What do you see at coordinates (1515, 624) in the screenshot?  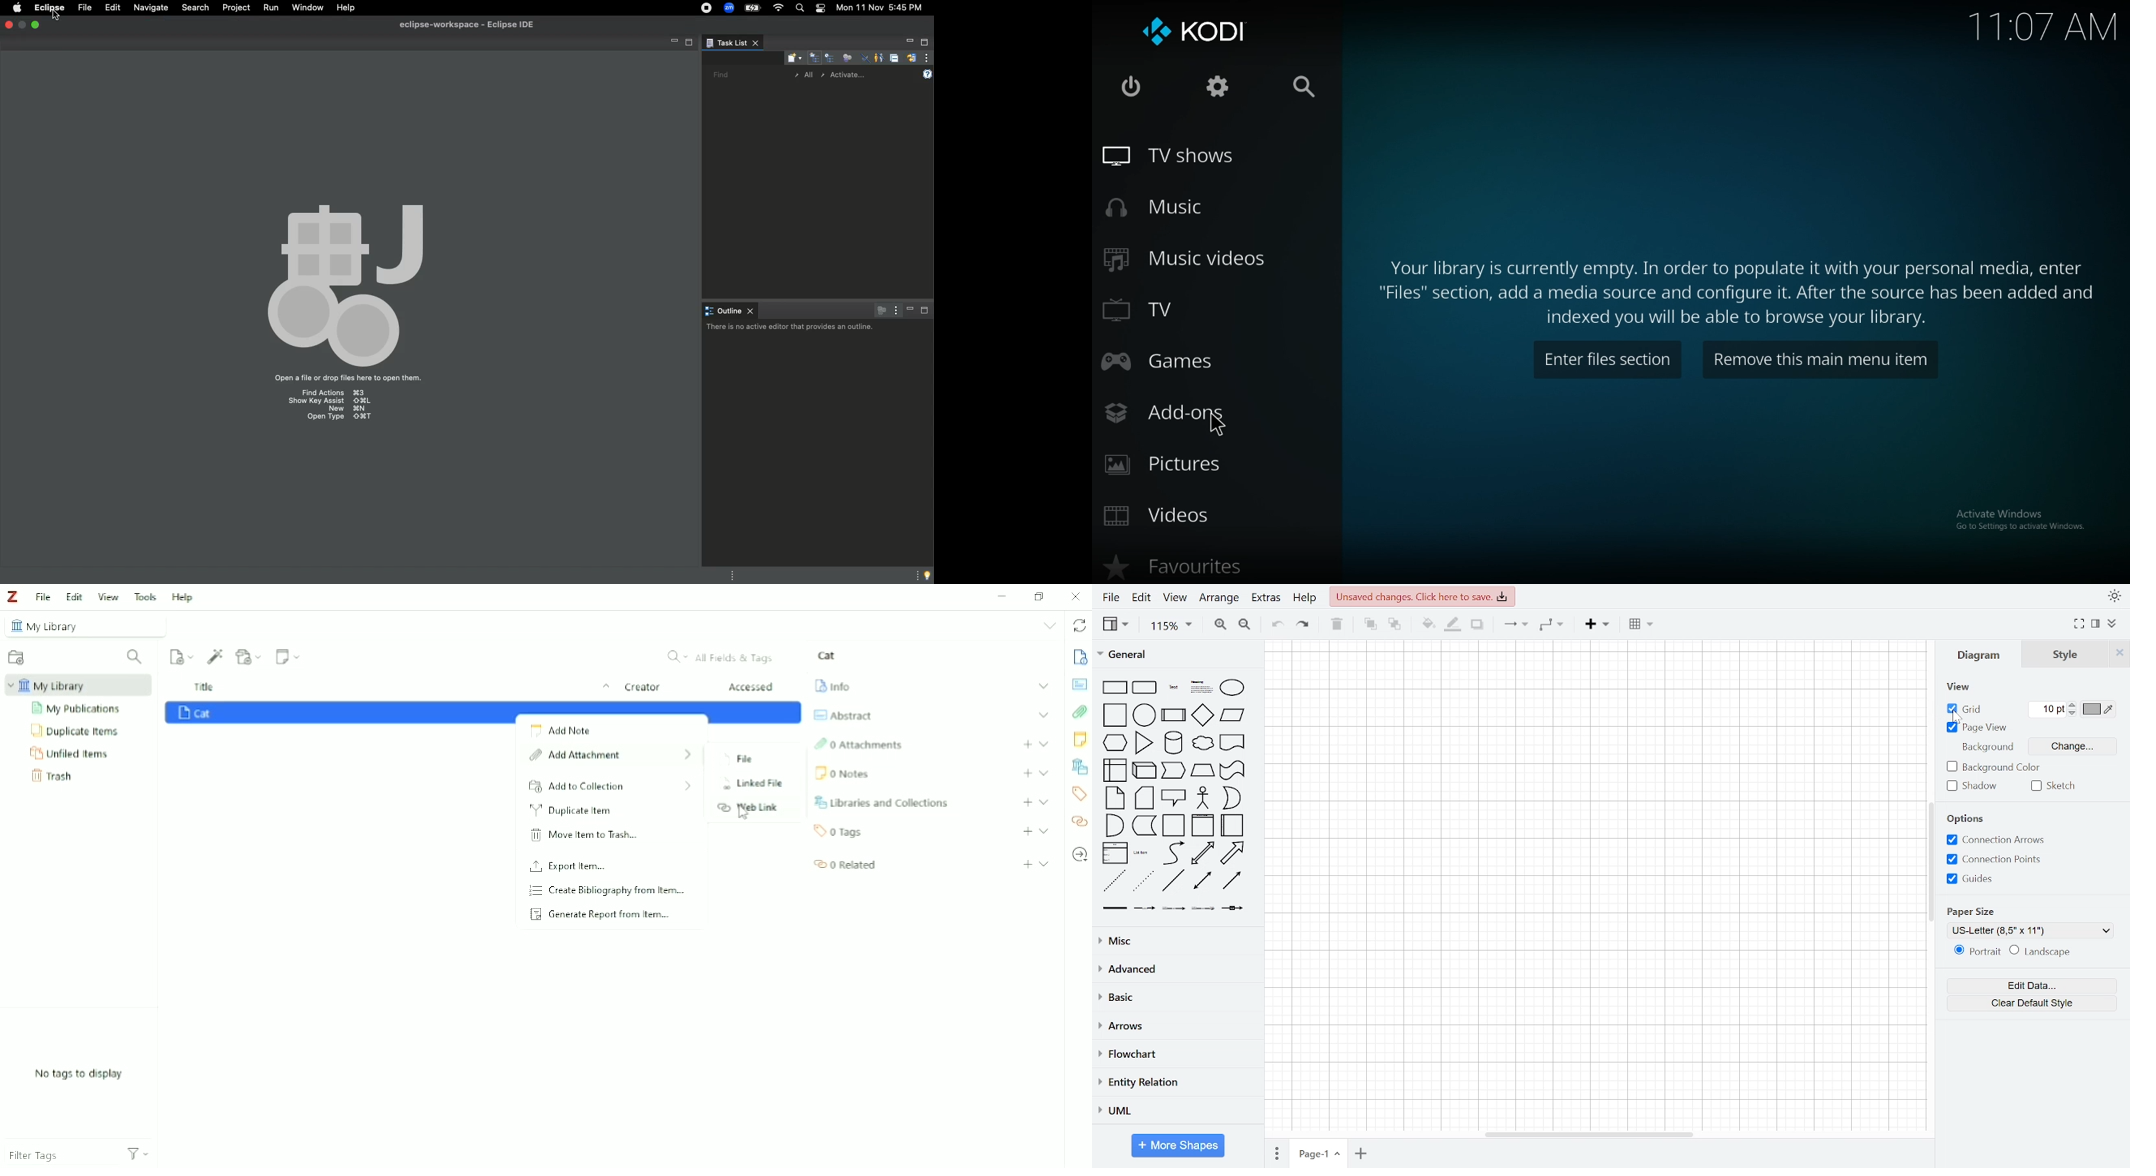 I see `connector` at bounding box center [1515, 624].